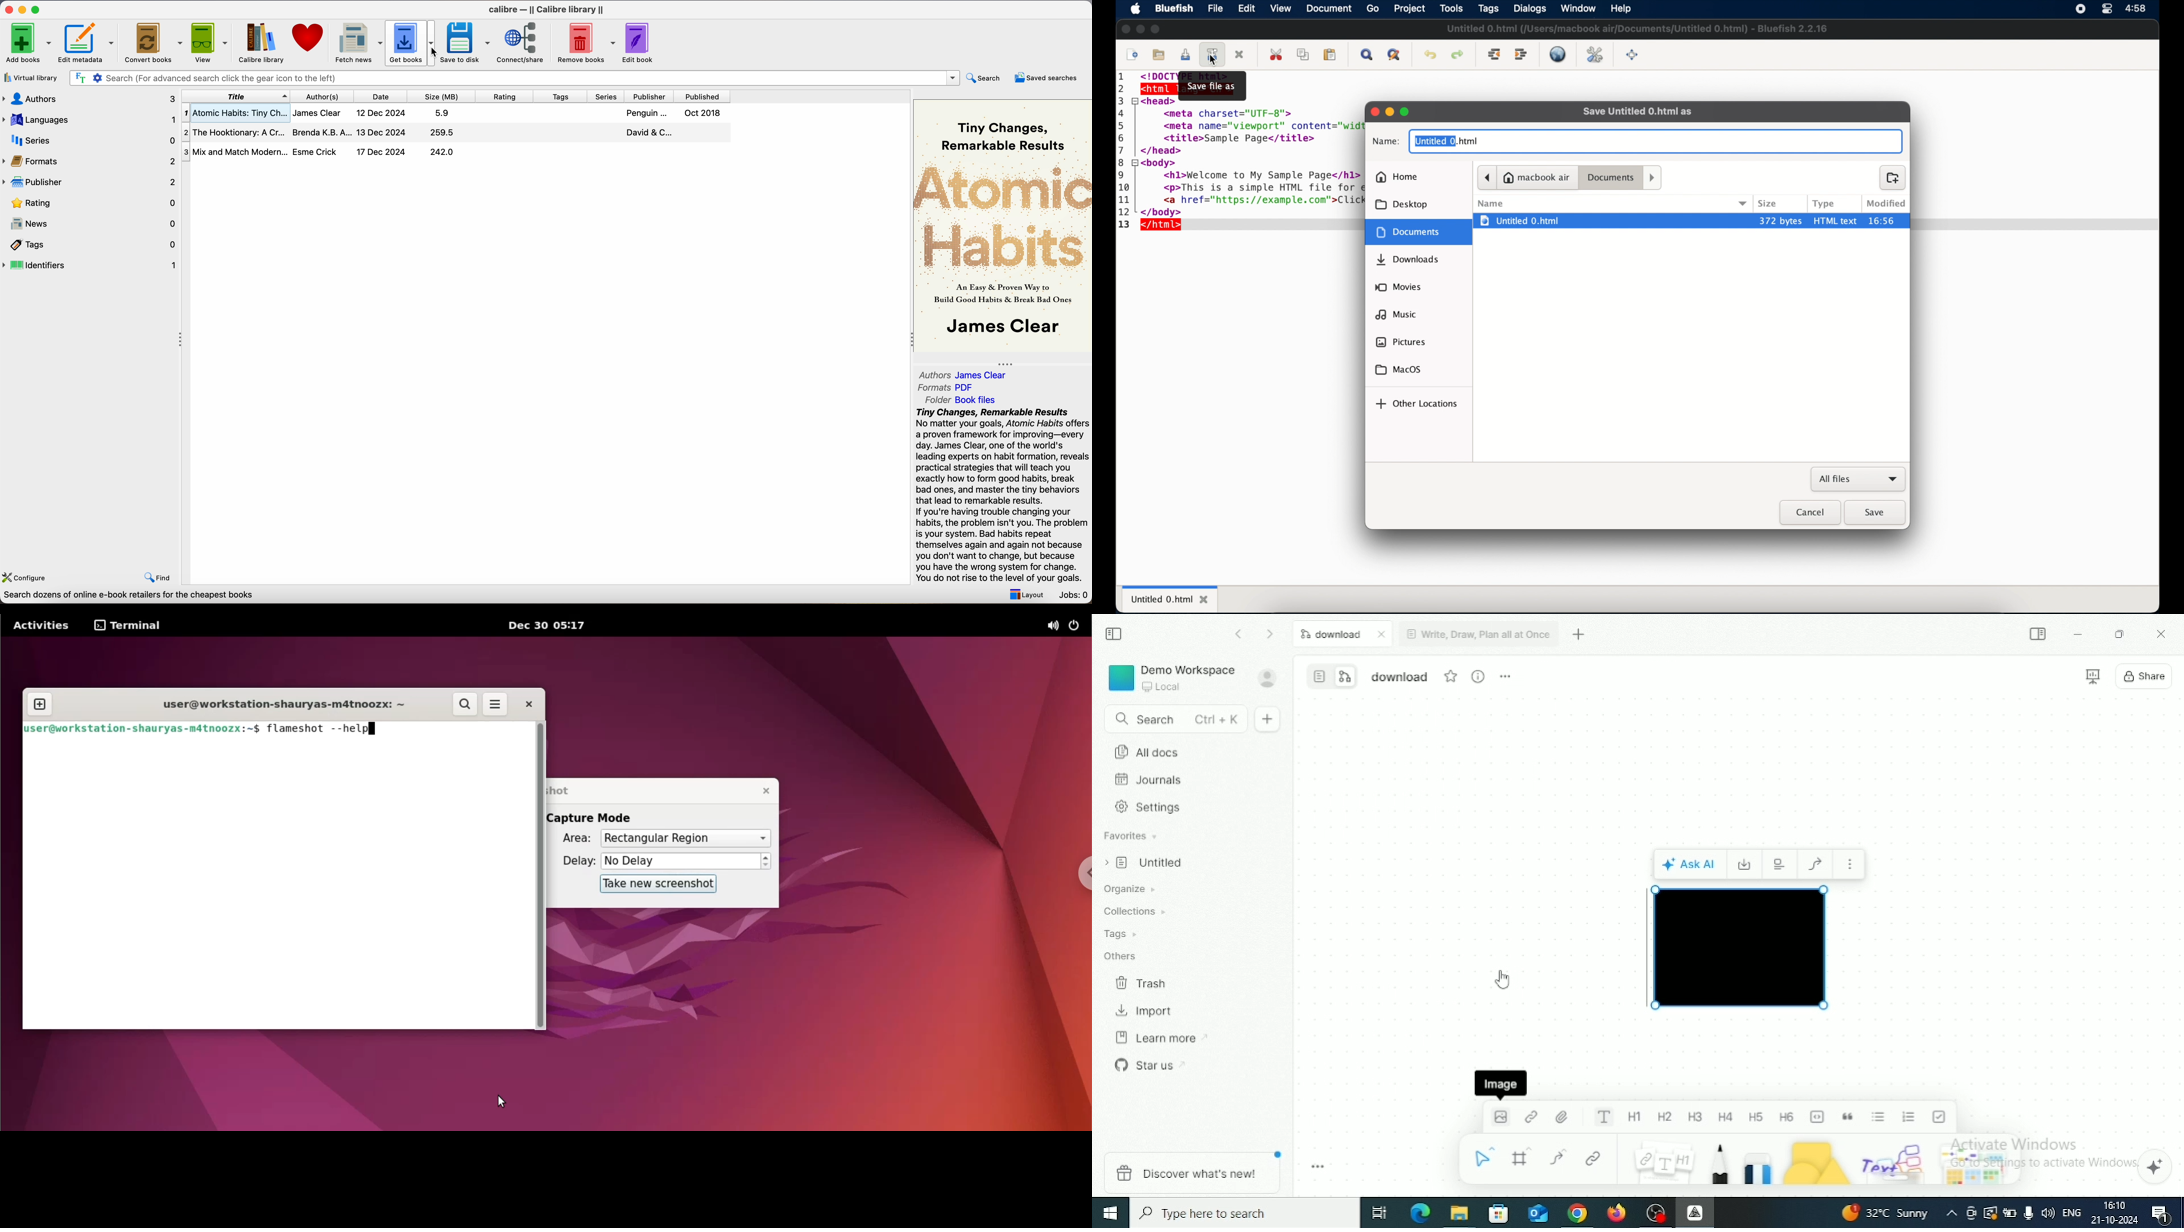 This screenshot has width=2184, height=1232. What do you see at coordinates (1491, 204) in the screenshot?
I see `name` at bounding box center [1491, 204].